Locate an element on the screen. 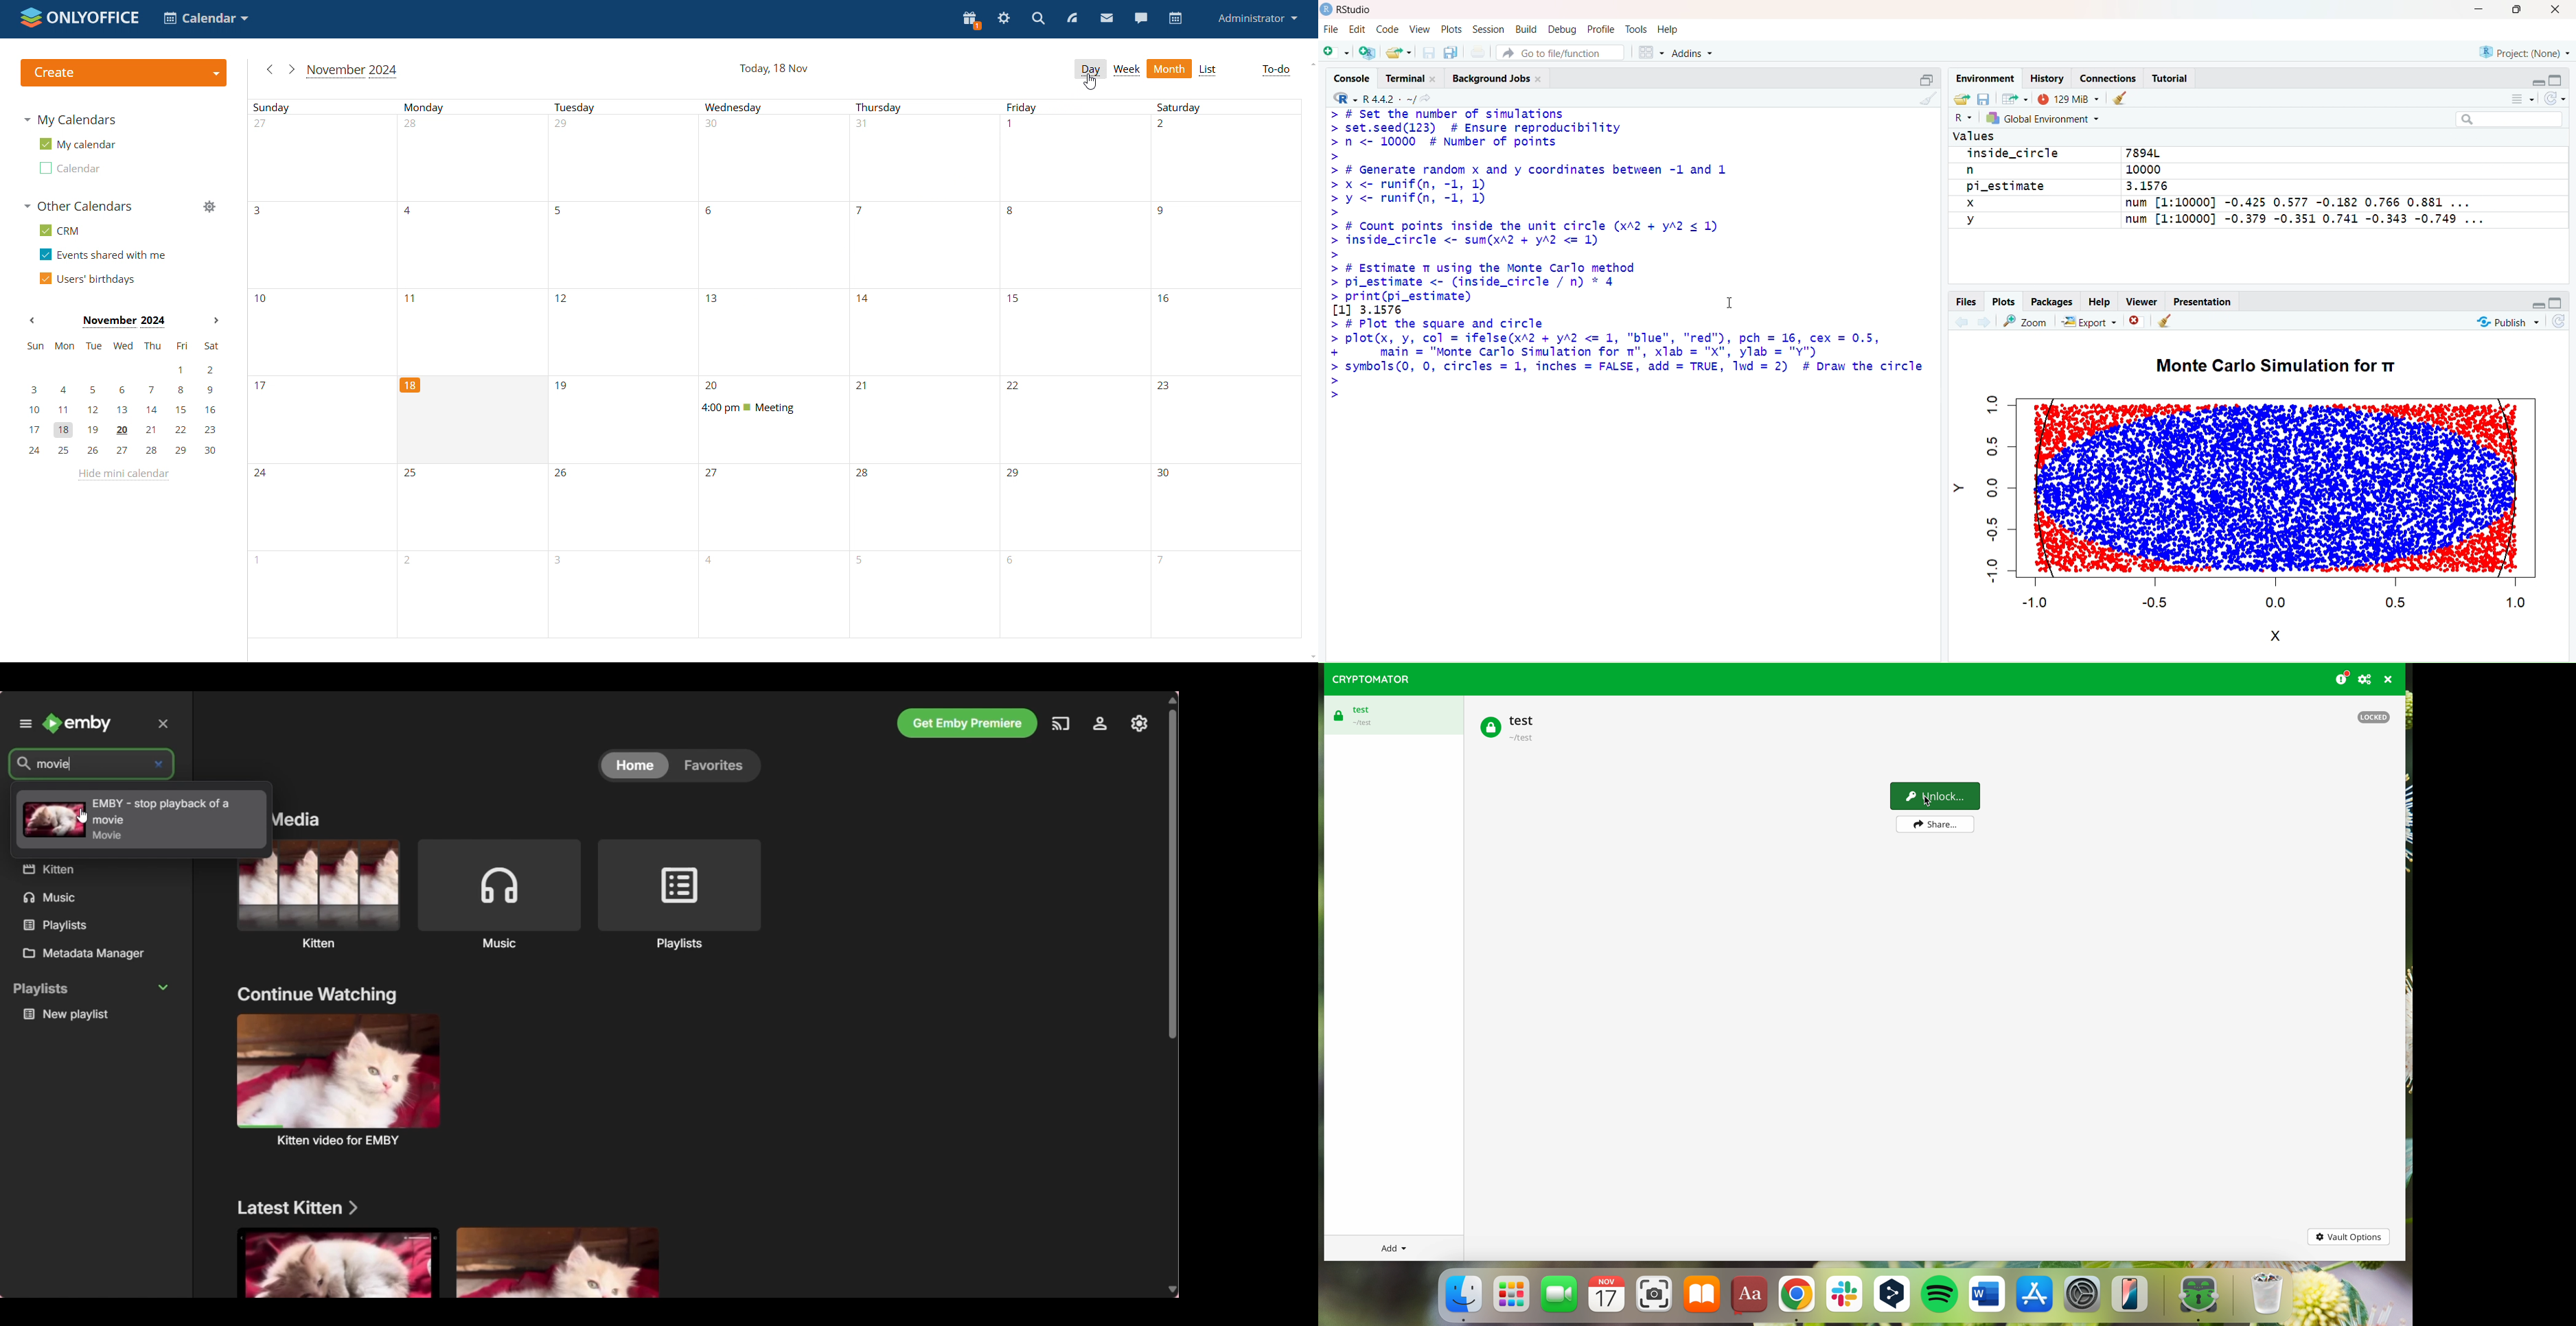  Save all open documents (Ctrl + Alt + S) is located at coordinates (1452, 50).